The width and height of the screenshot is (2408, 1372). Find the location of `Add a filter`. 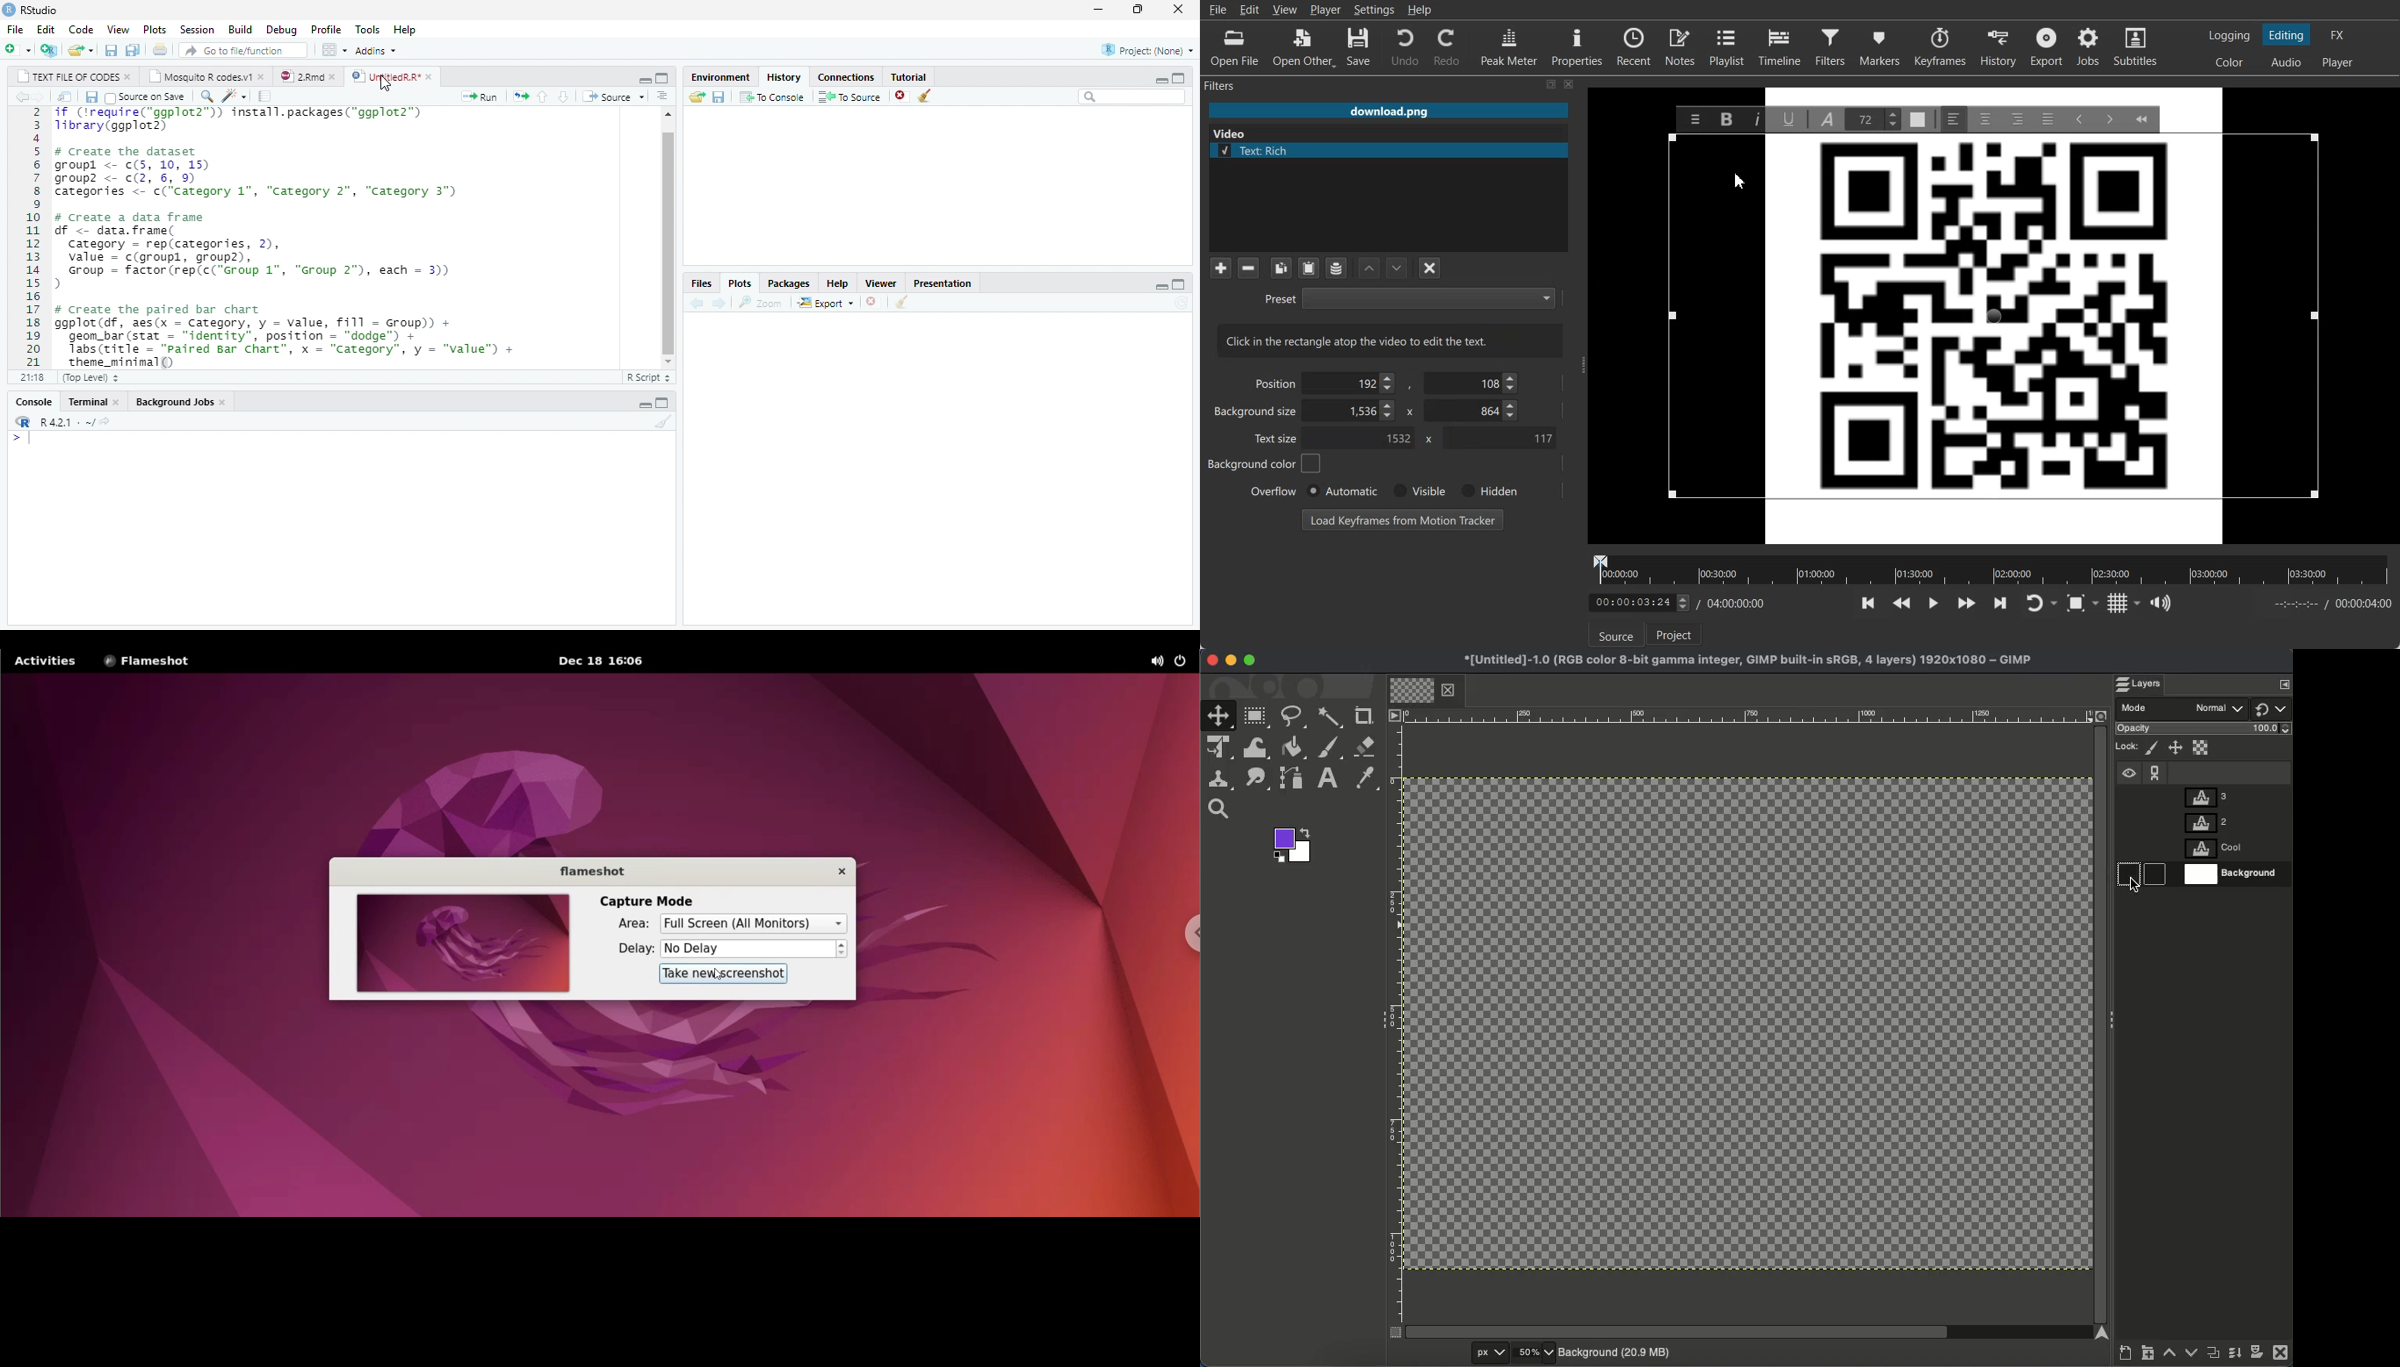

Add a filter is located at coordinates (1220, 268).